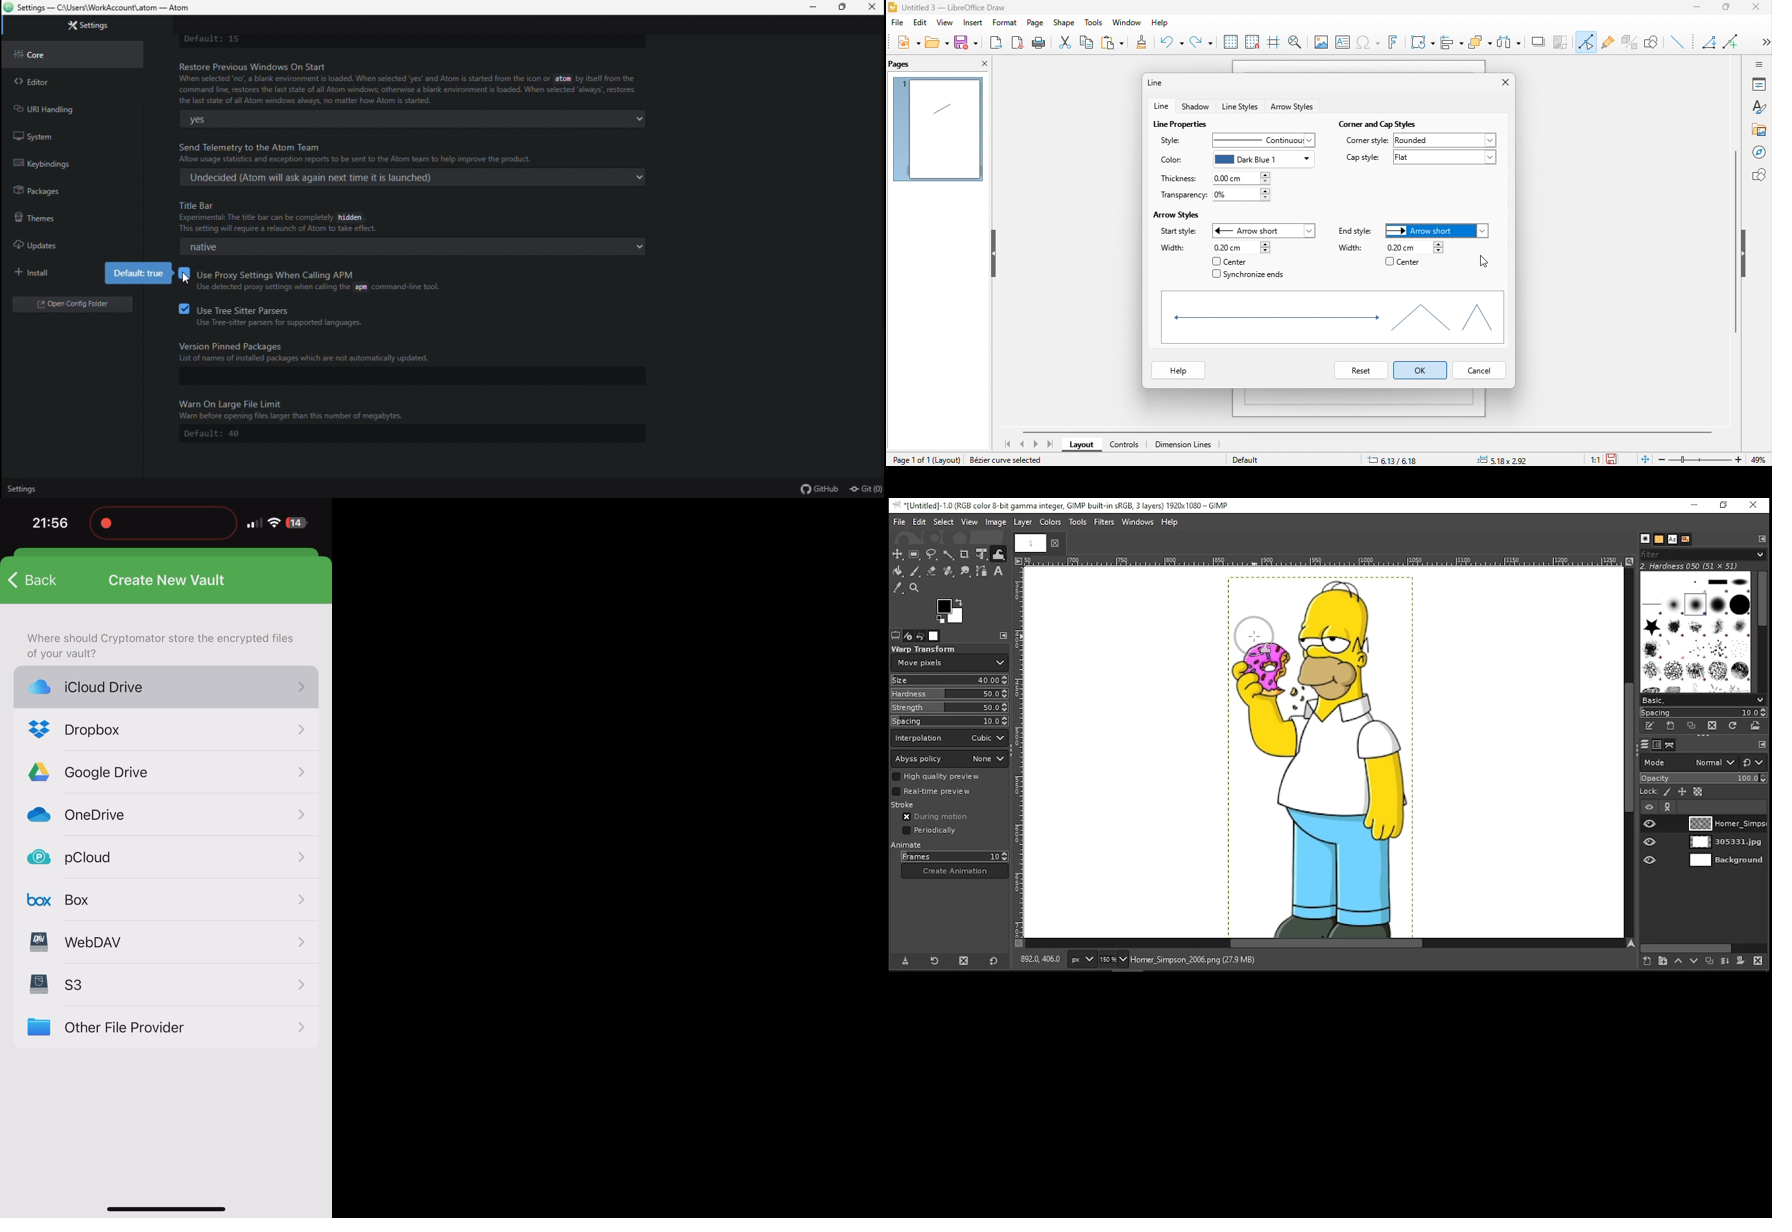 This screenshot has height=1232, width=1792. What do you see at coordinates (1180, 196) in the screenshot?
I see `transparency` at bounding box center [1180, 196].